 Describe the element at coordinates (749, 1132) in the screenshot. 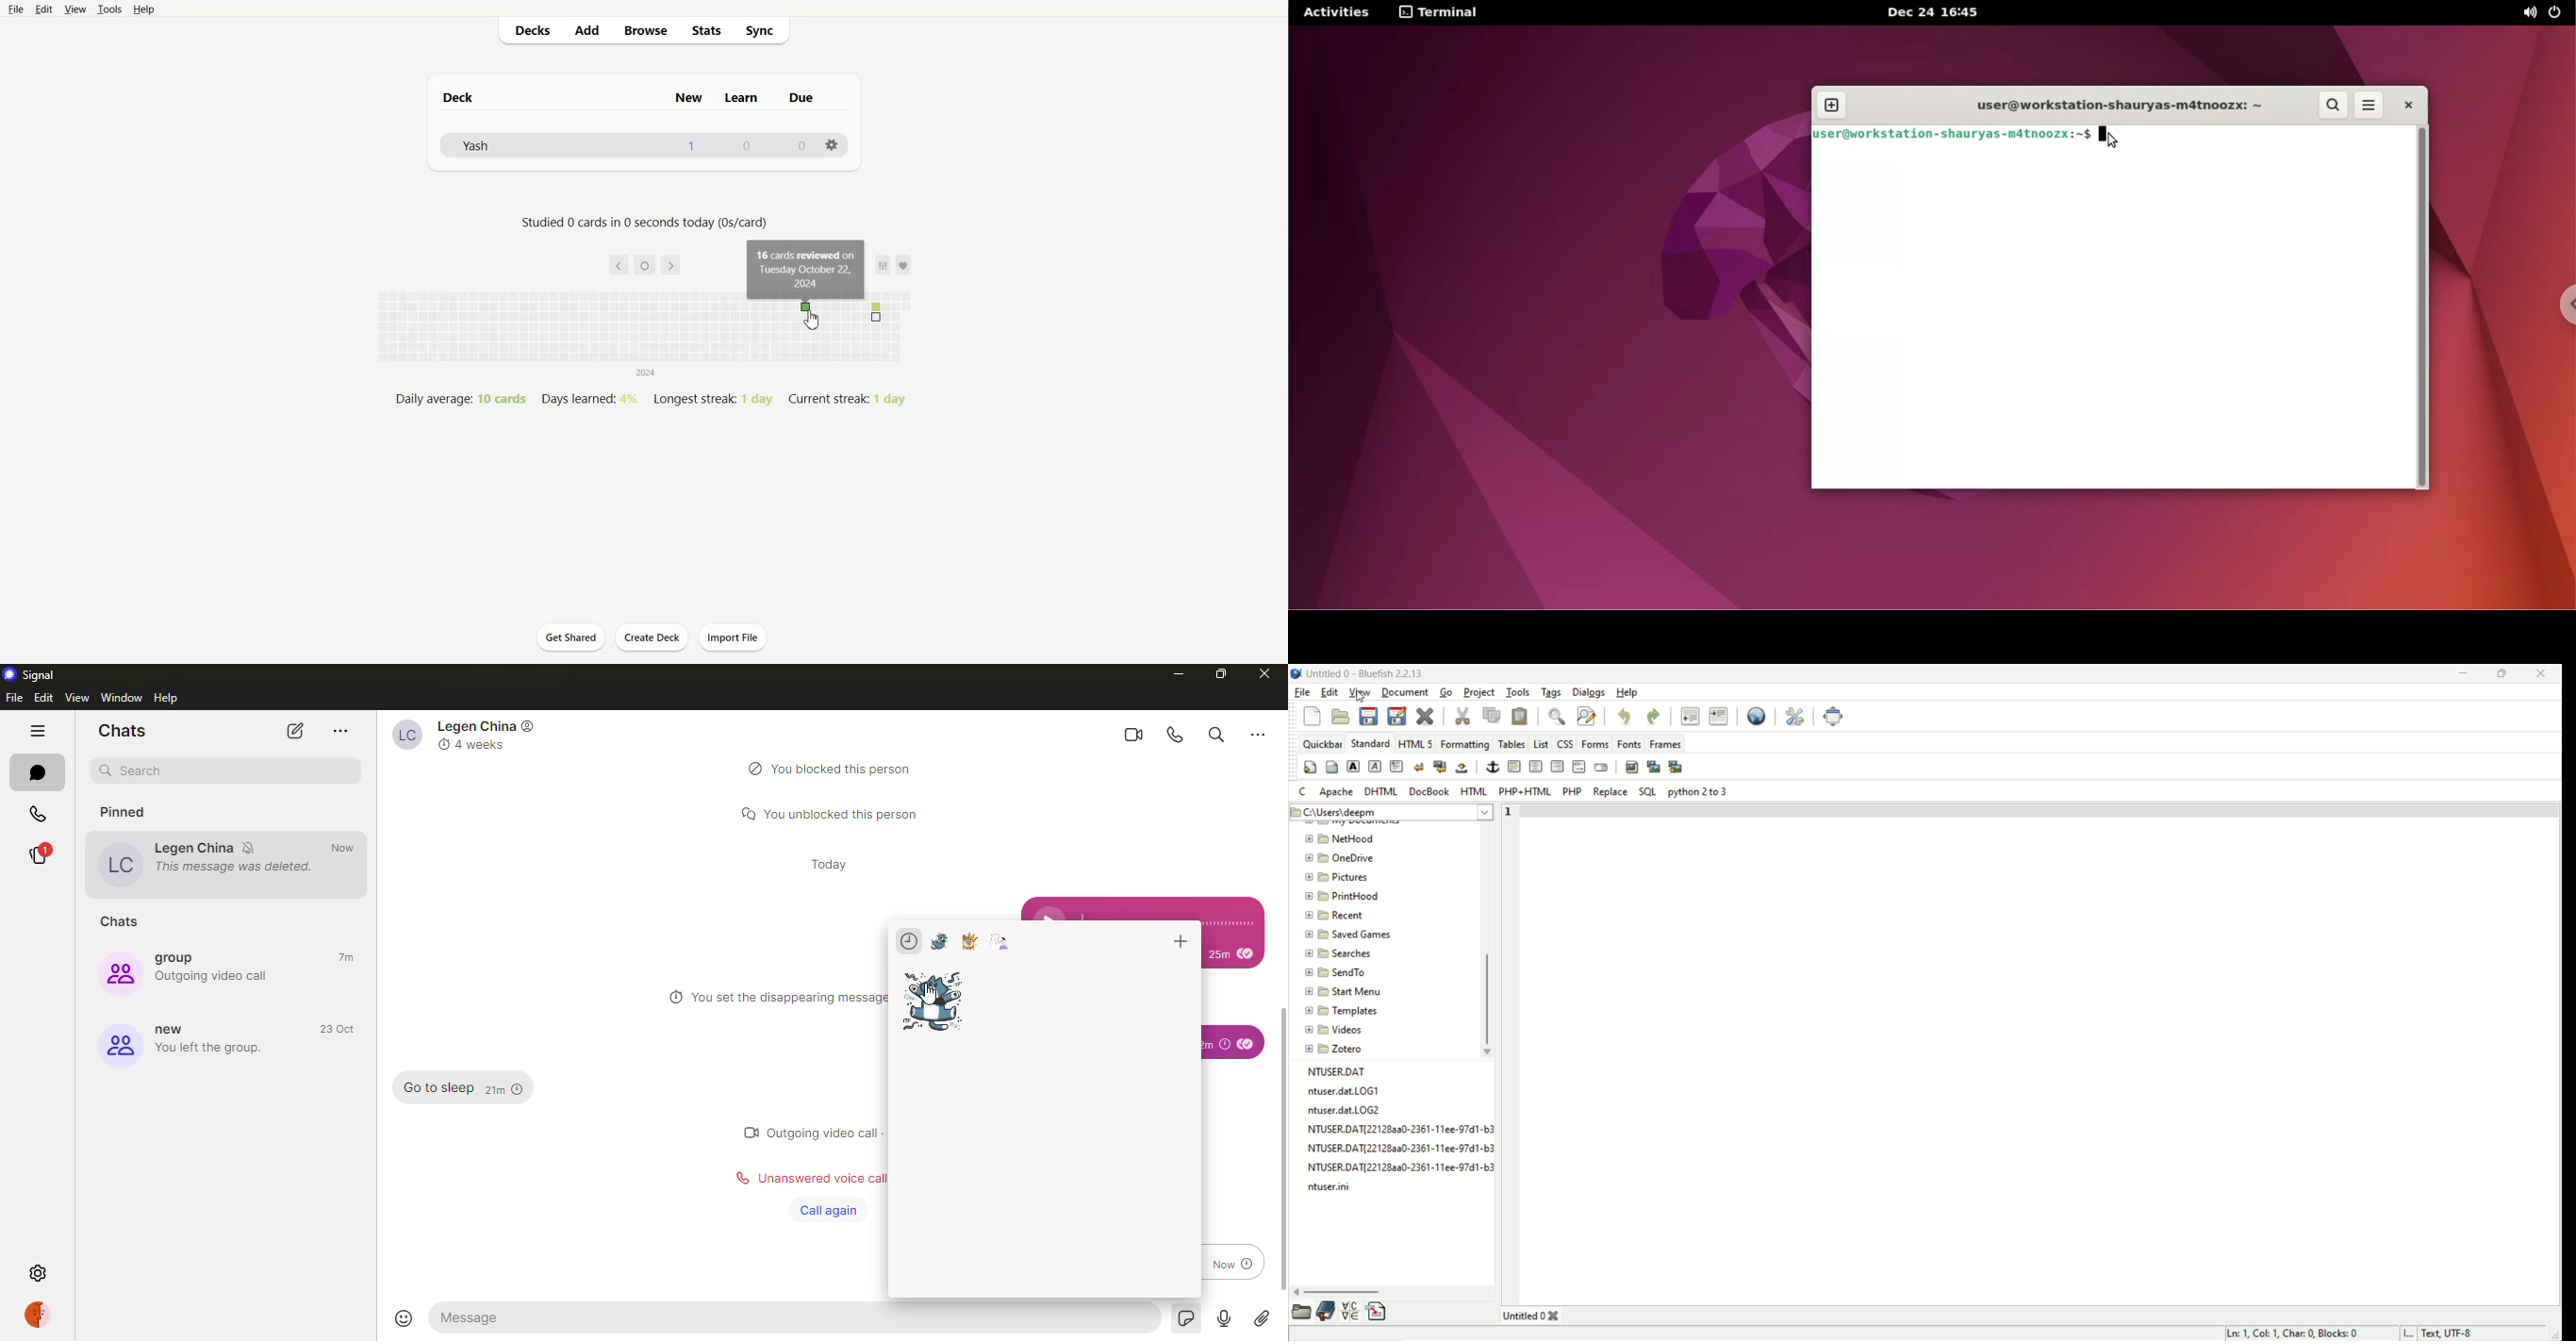

I see `video call logo` at that location.